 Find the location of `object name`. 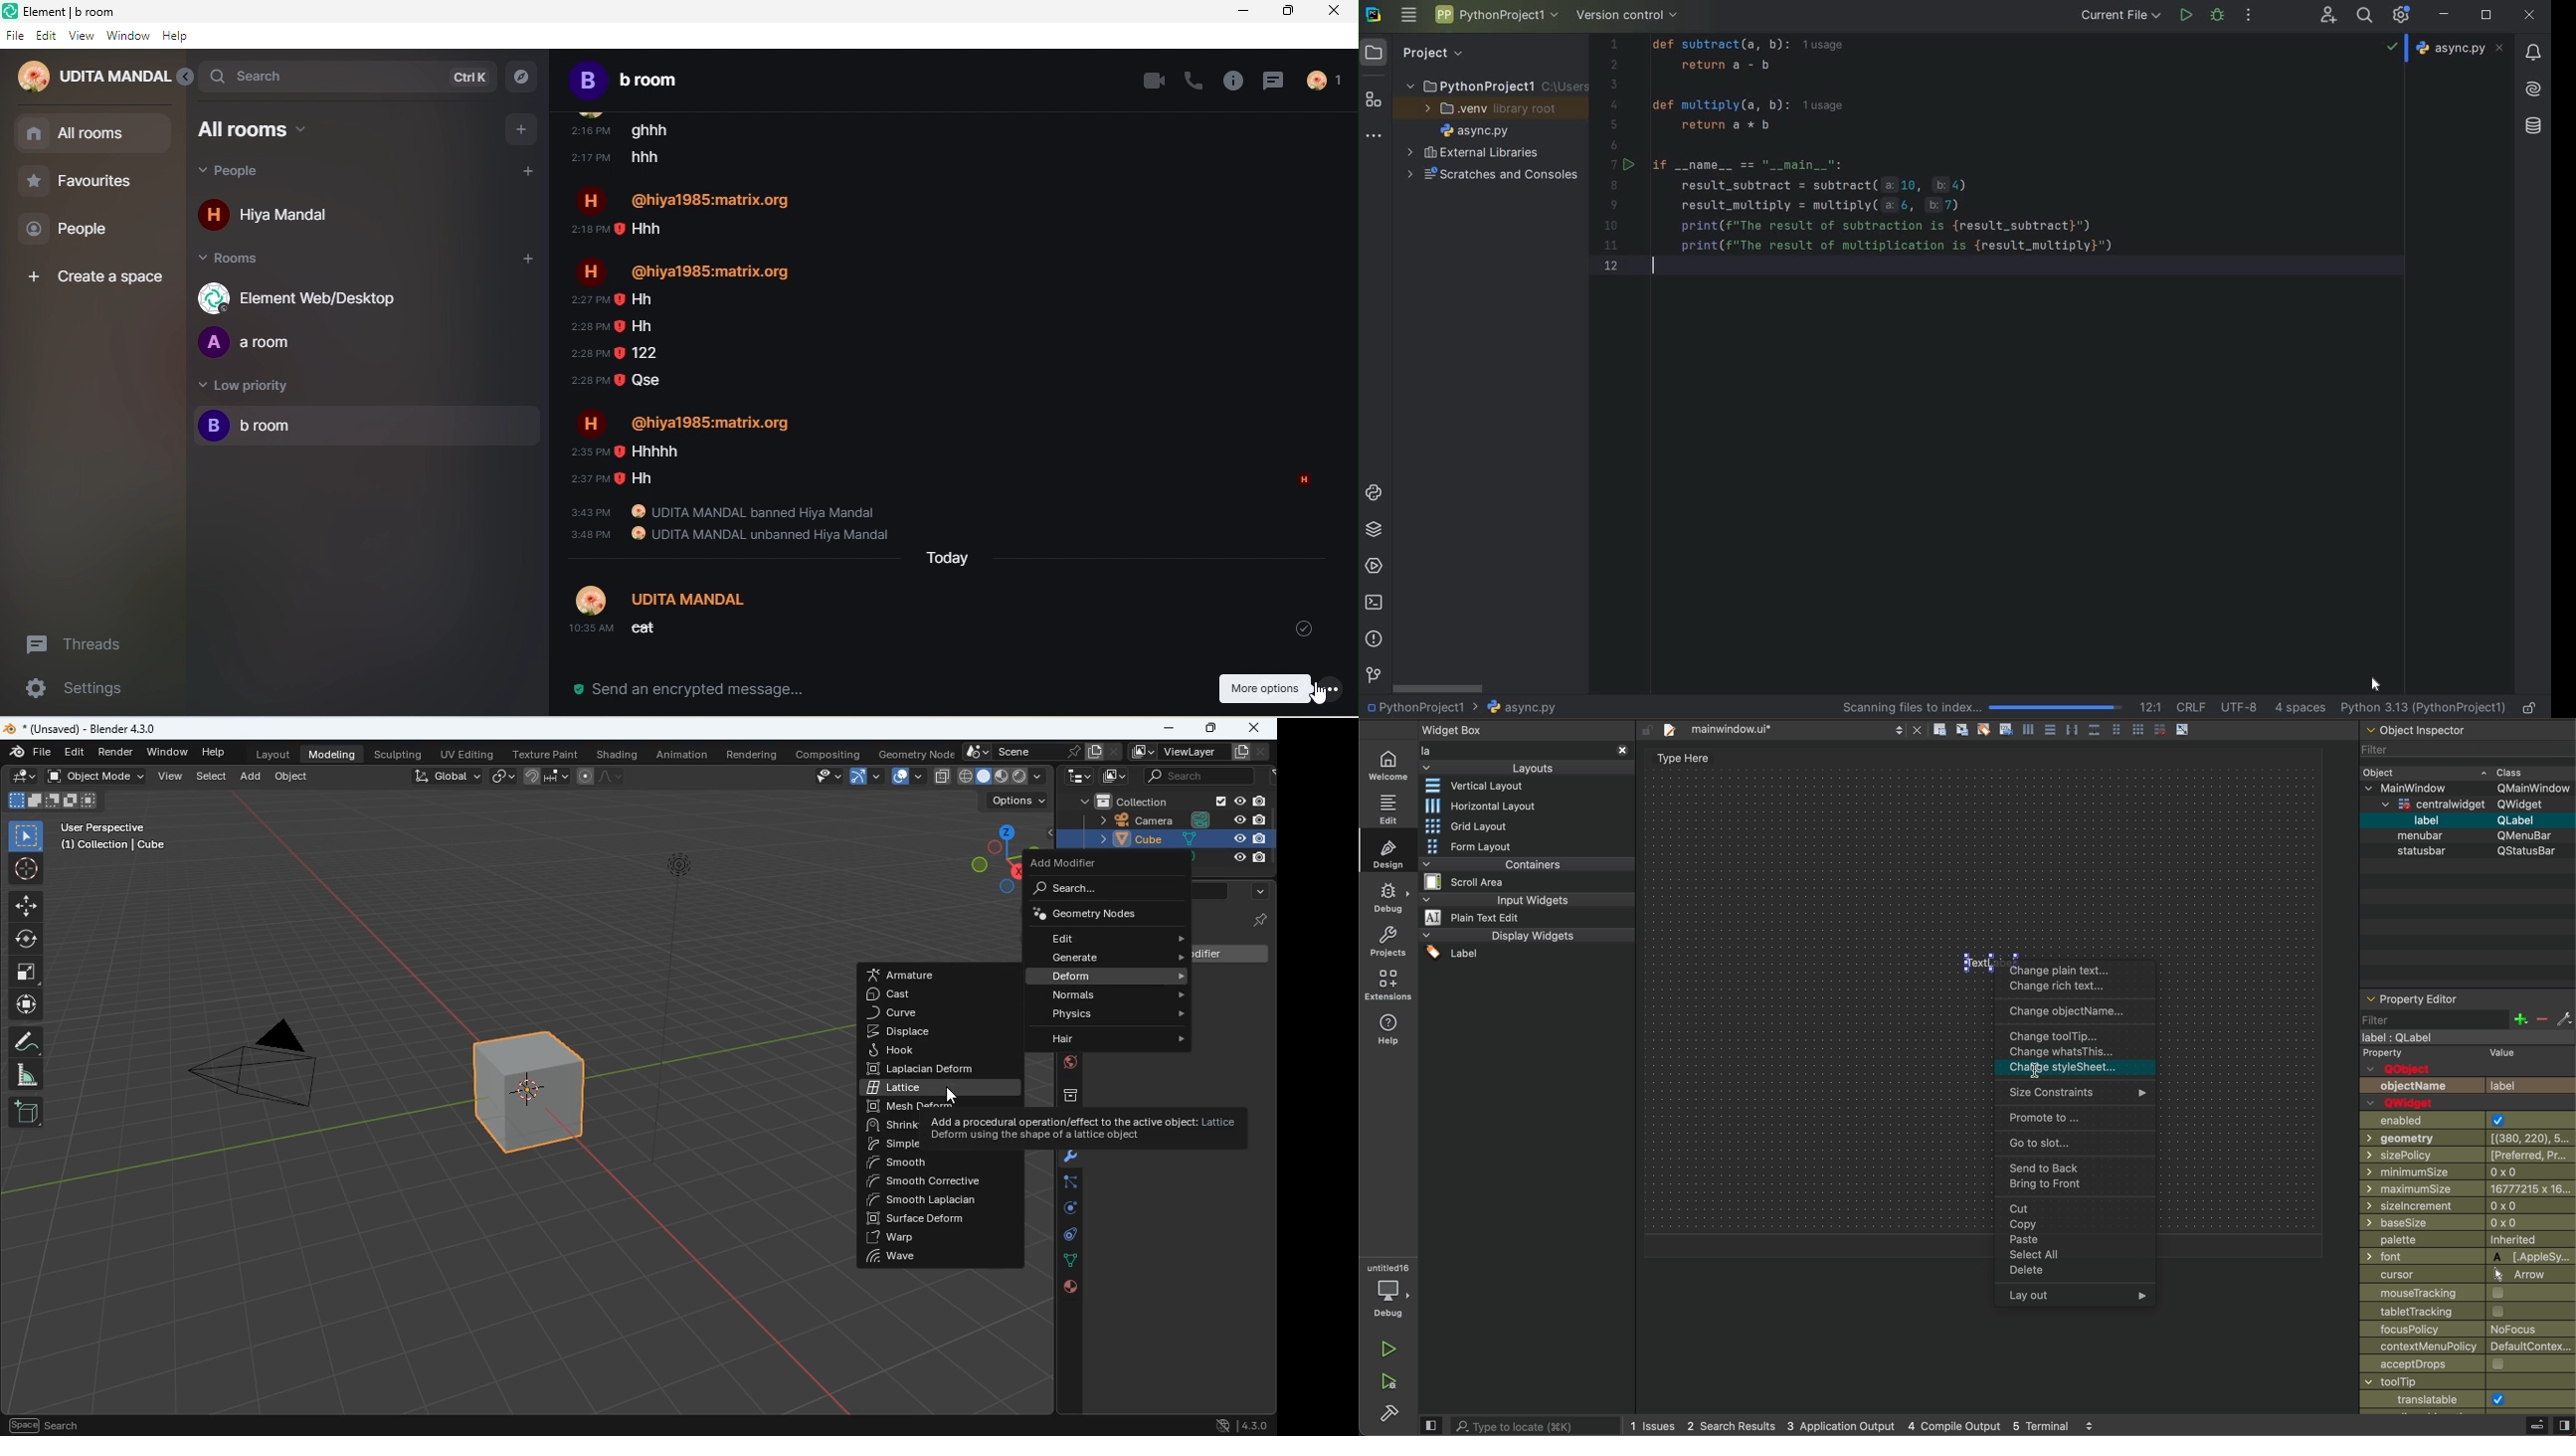

object name is located at coordinates (2467, 1085).